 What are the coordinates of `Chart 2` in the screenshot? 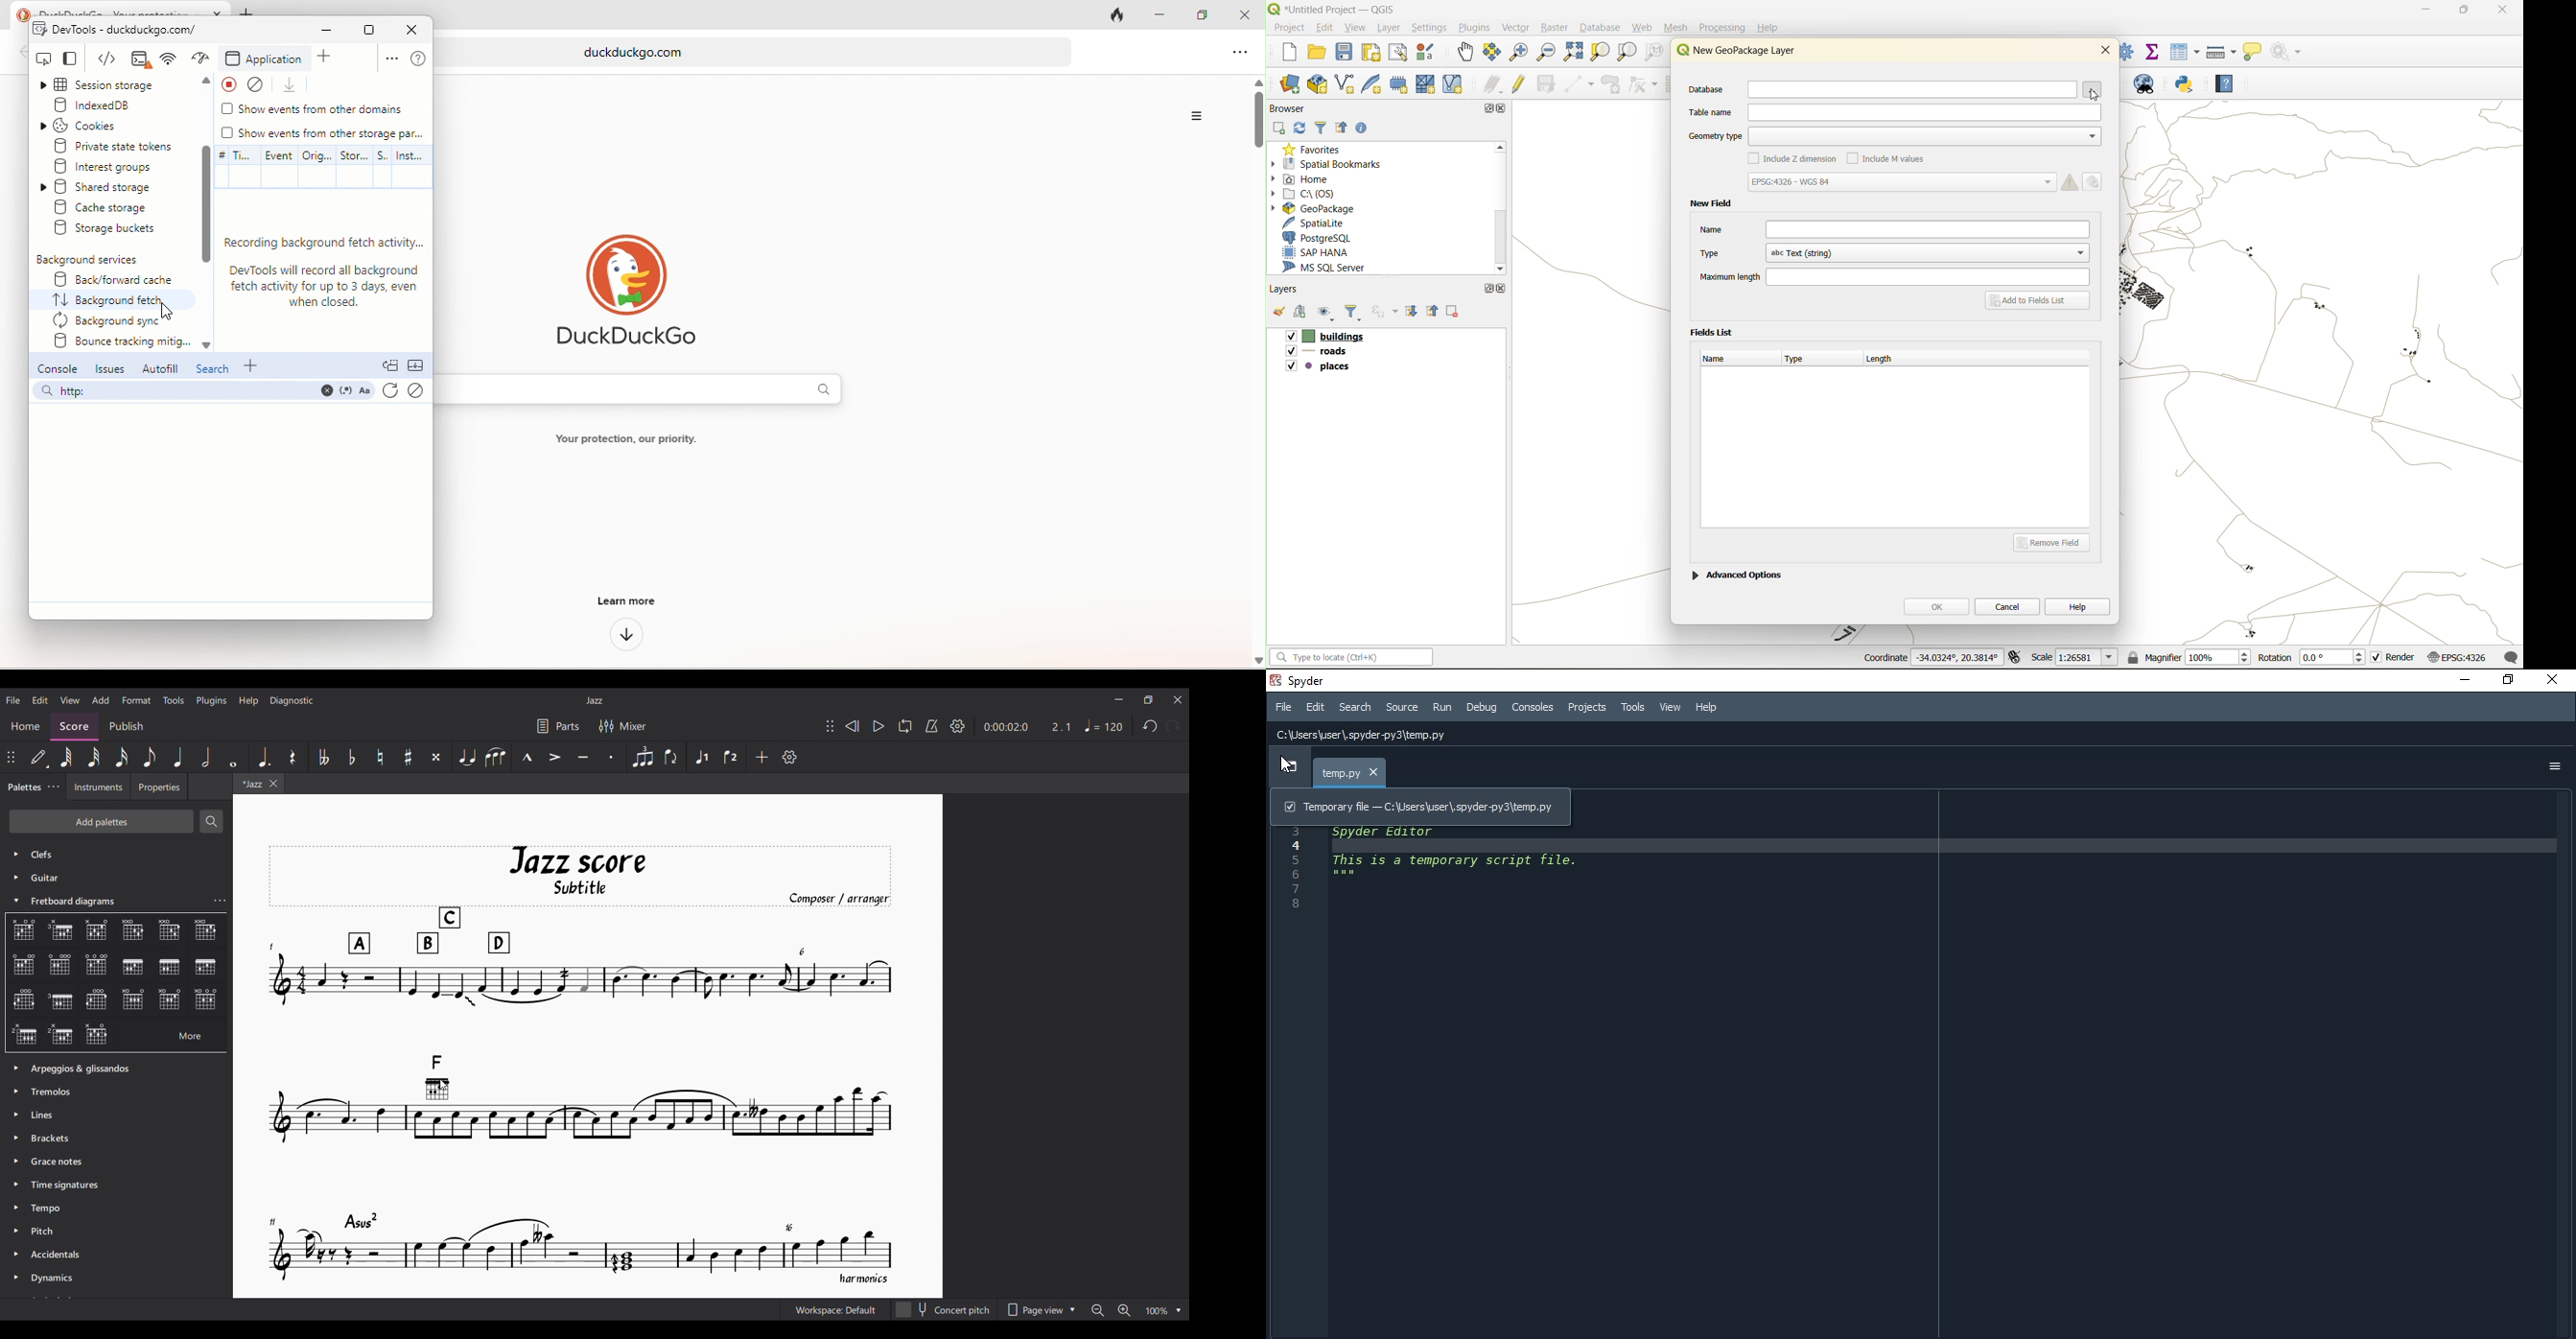 It's located at (64, 932).